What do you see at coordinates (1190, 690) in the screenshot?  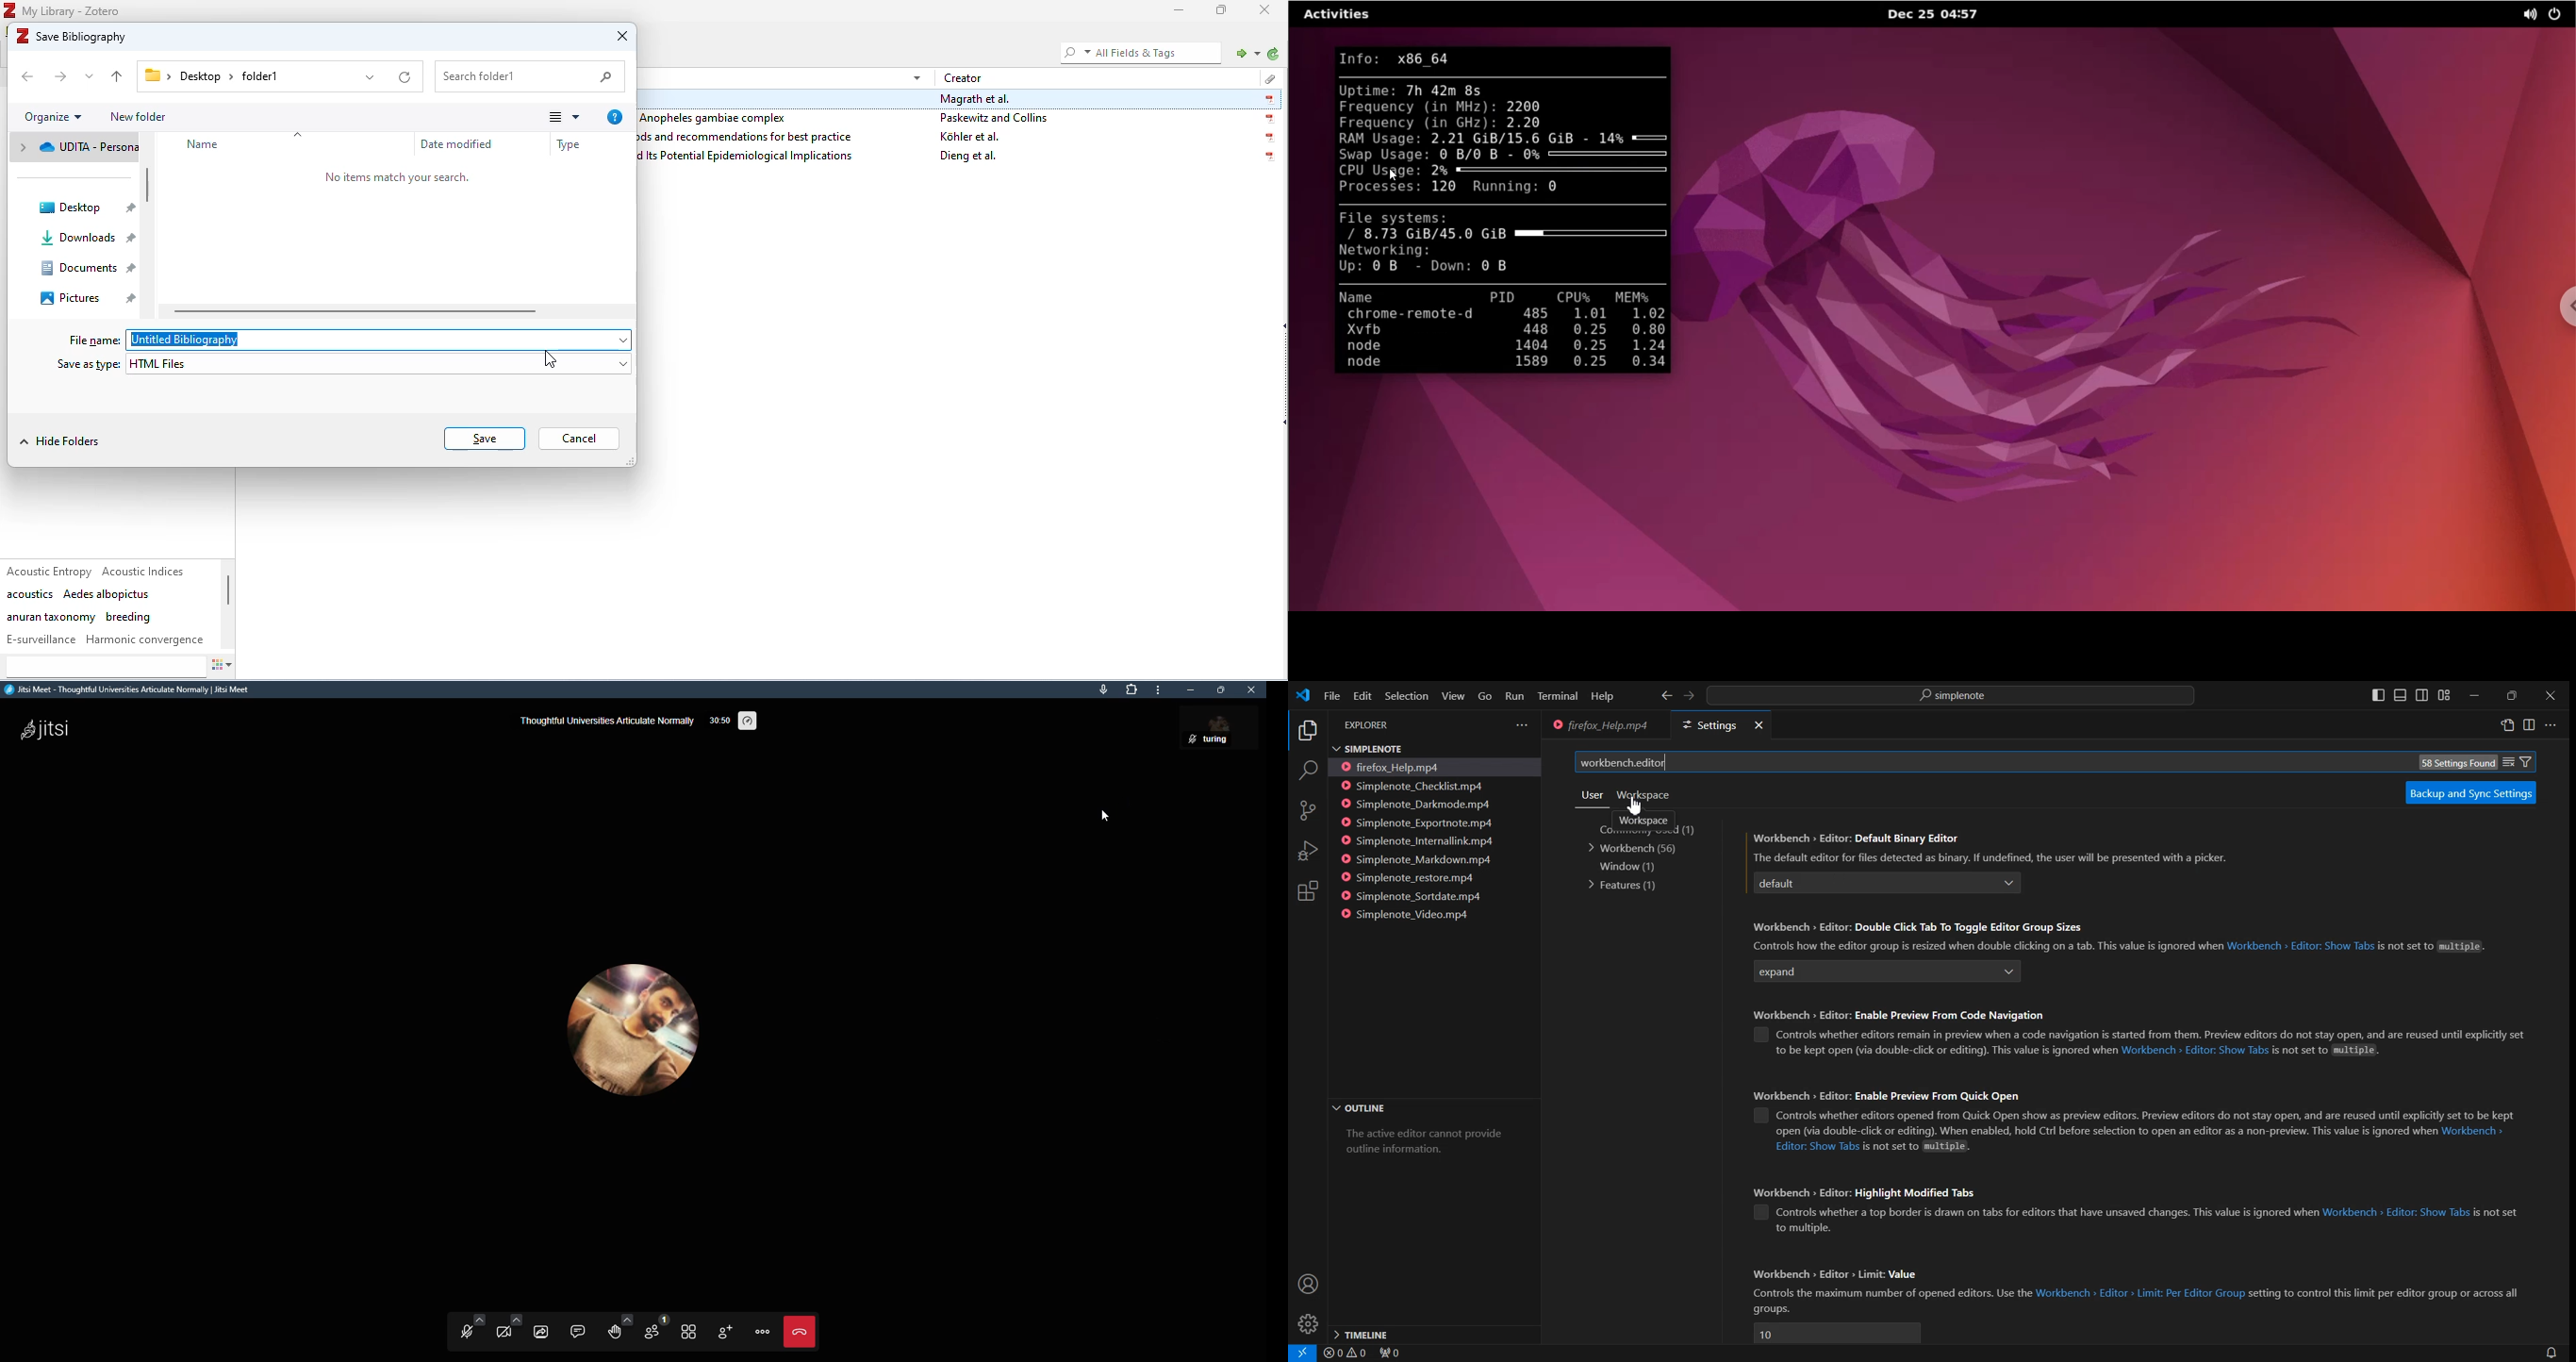 I see `minimize` at bounding box center [1190, 690].